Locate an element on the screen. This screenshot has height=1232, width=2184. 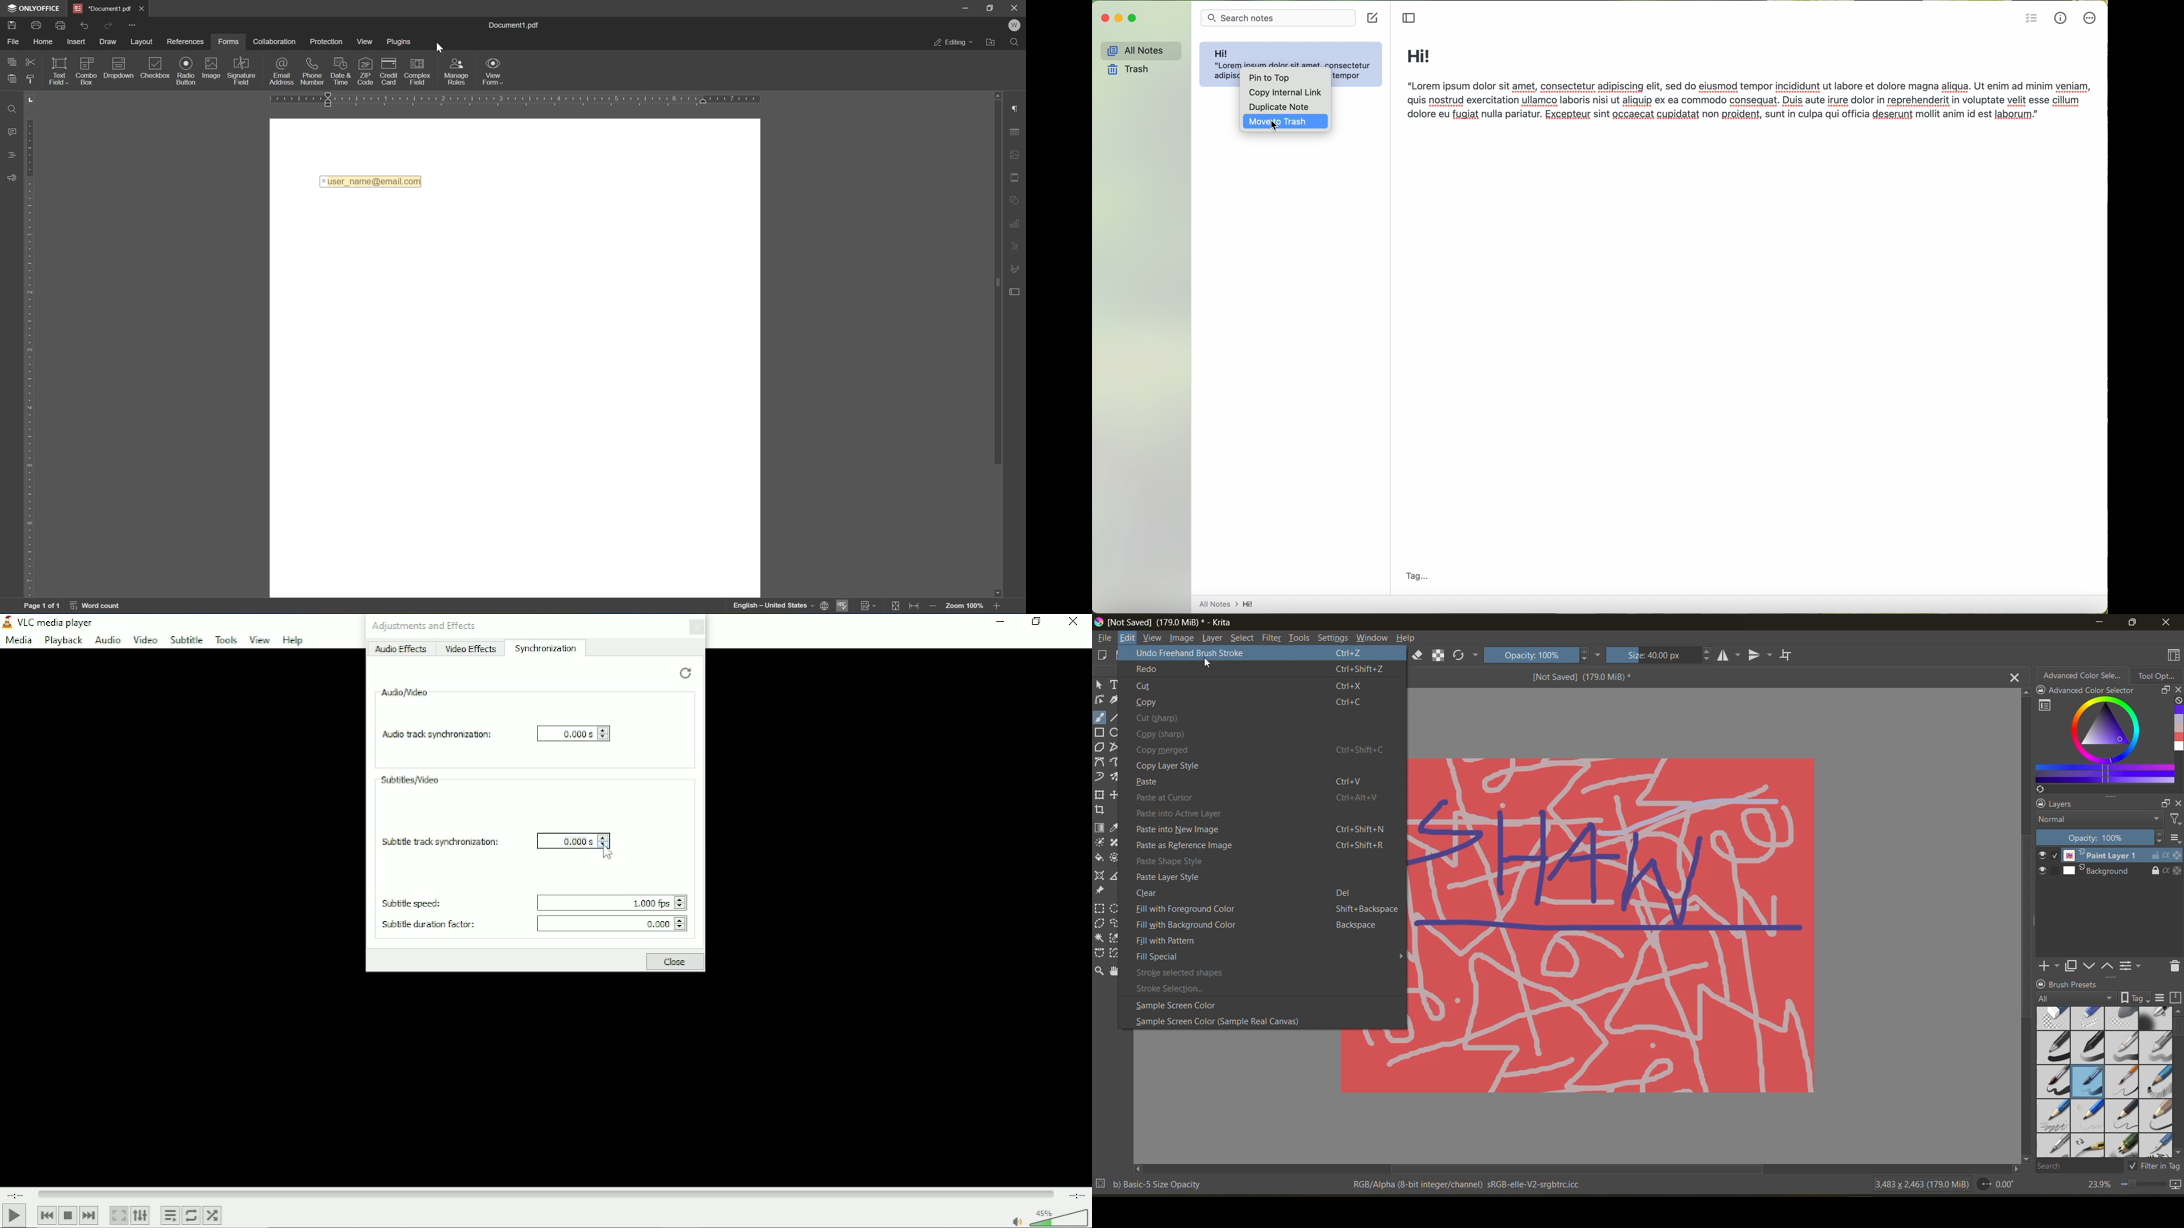
set eraser mode is located at coordinates (1418, 657).